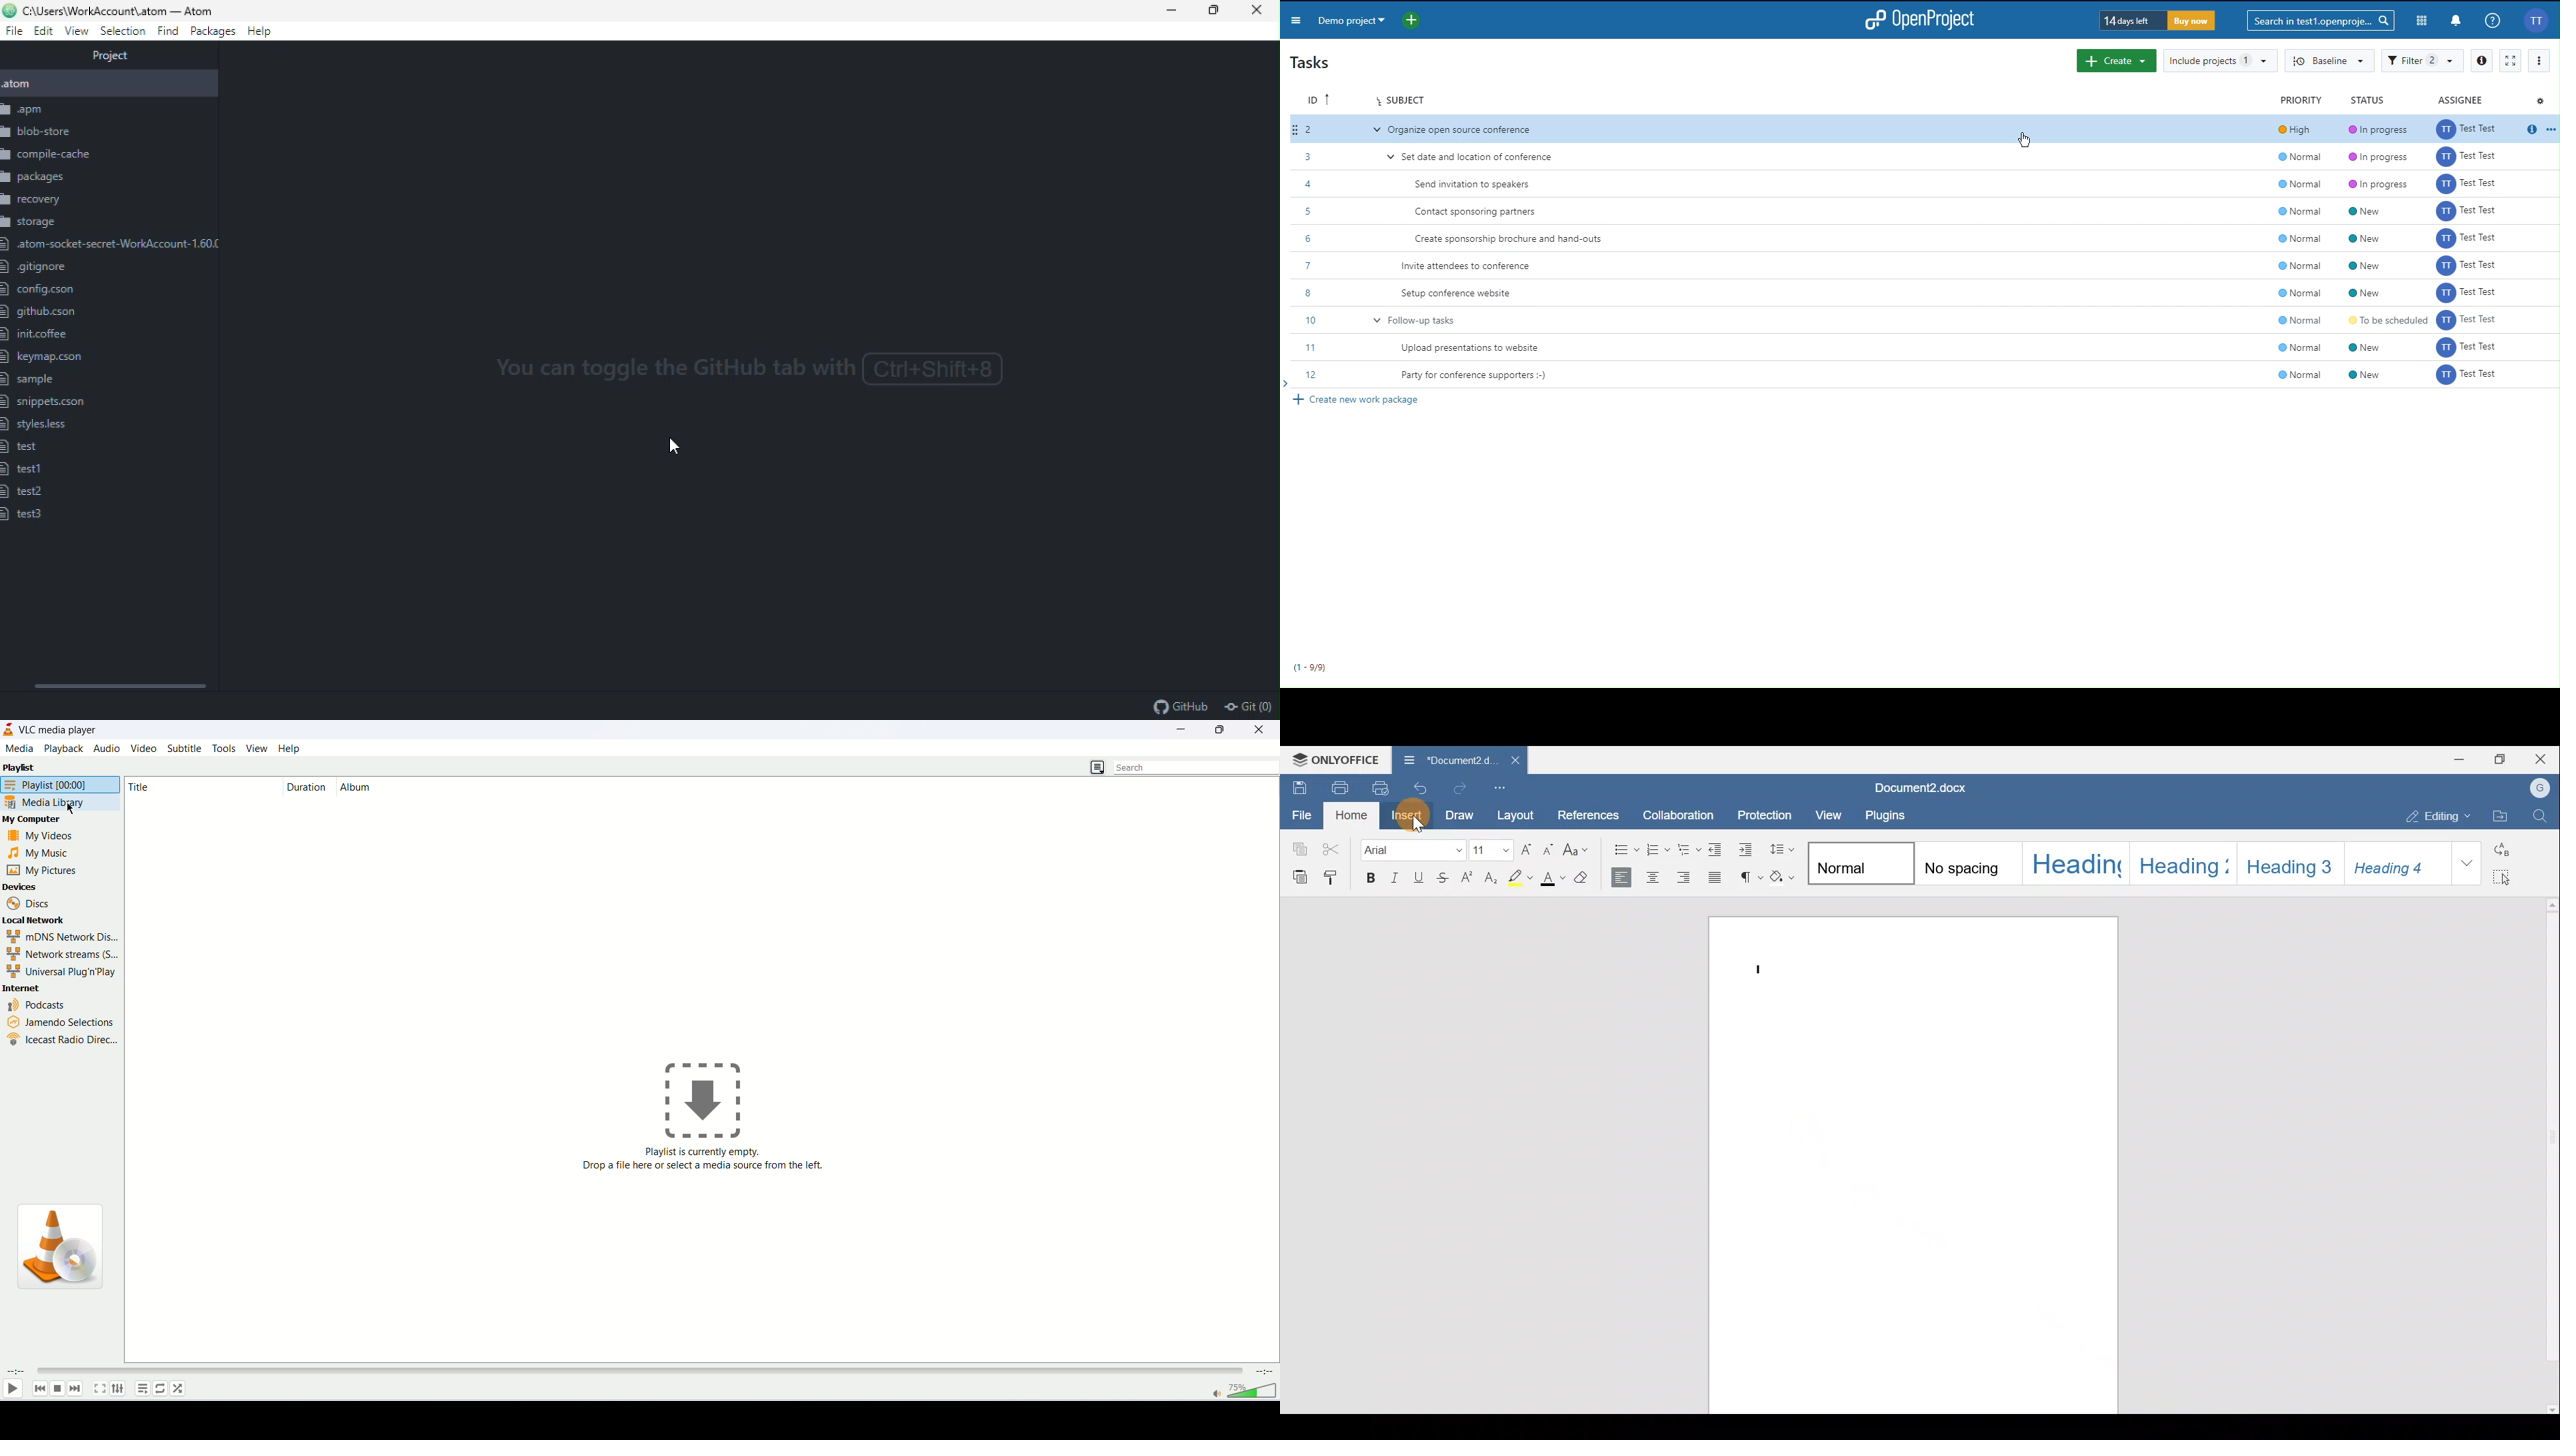  Describe the element at coordinates (1297, 876) in the screenshot. I see `Paste` at that location.